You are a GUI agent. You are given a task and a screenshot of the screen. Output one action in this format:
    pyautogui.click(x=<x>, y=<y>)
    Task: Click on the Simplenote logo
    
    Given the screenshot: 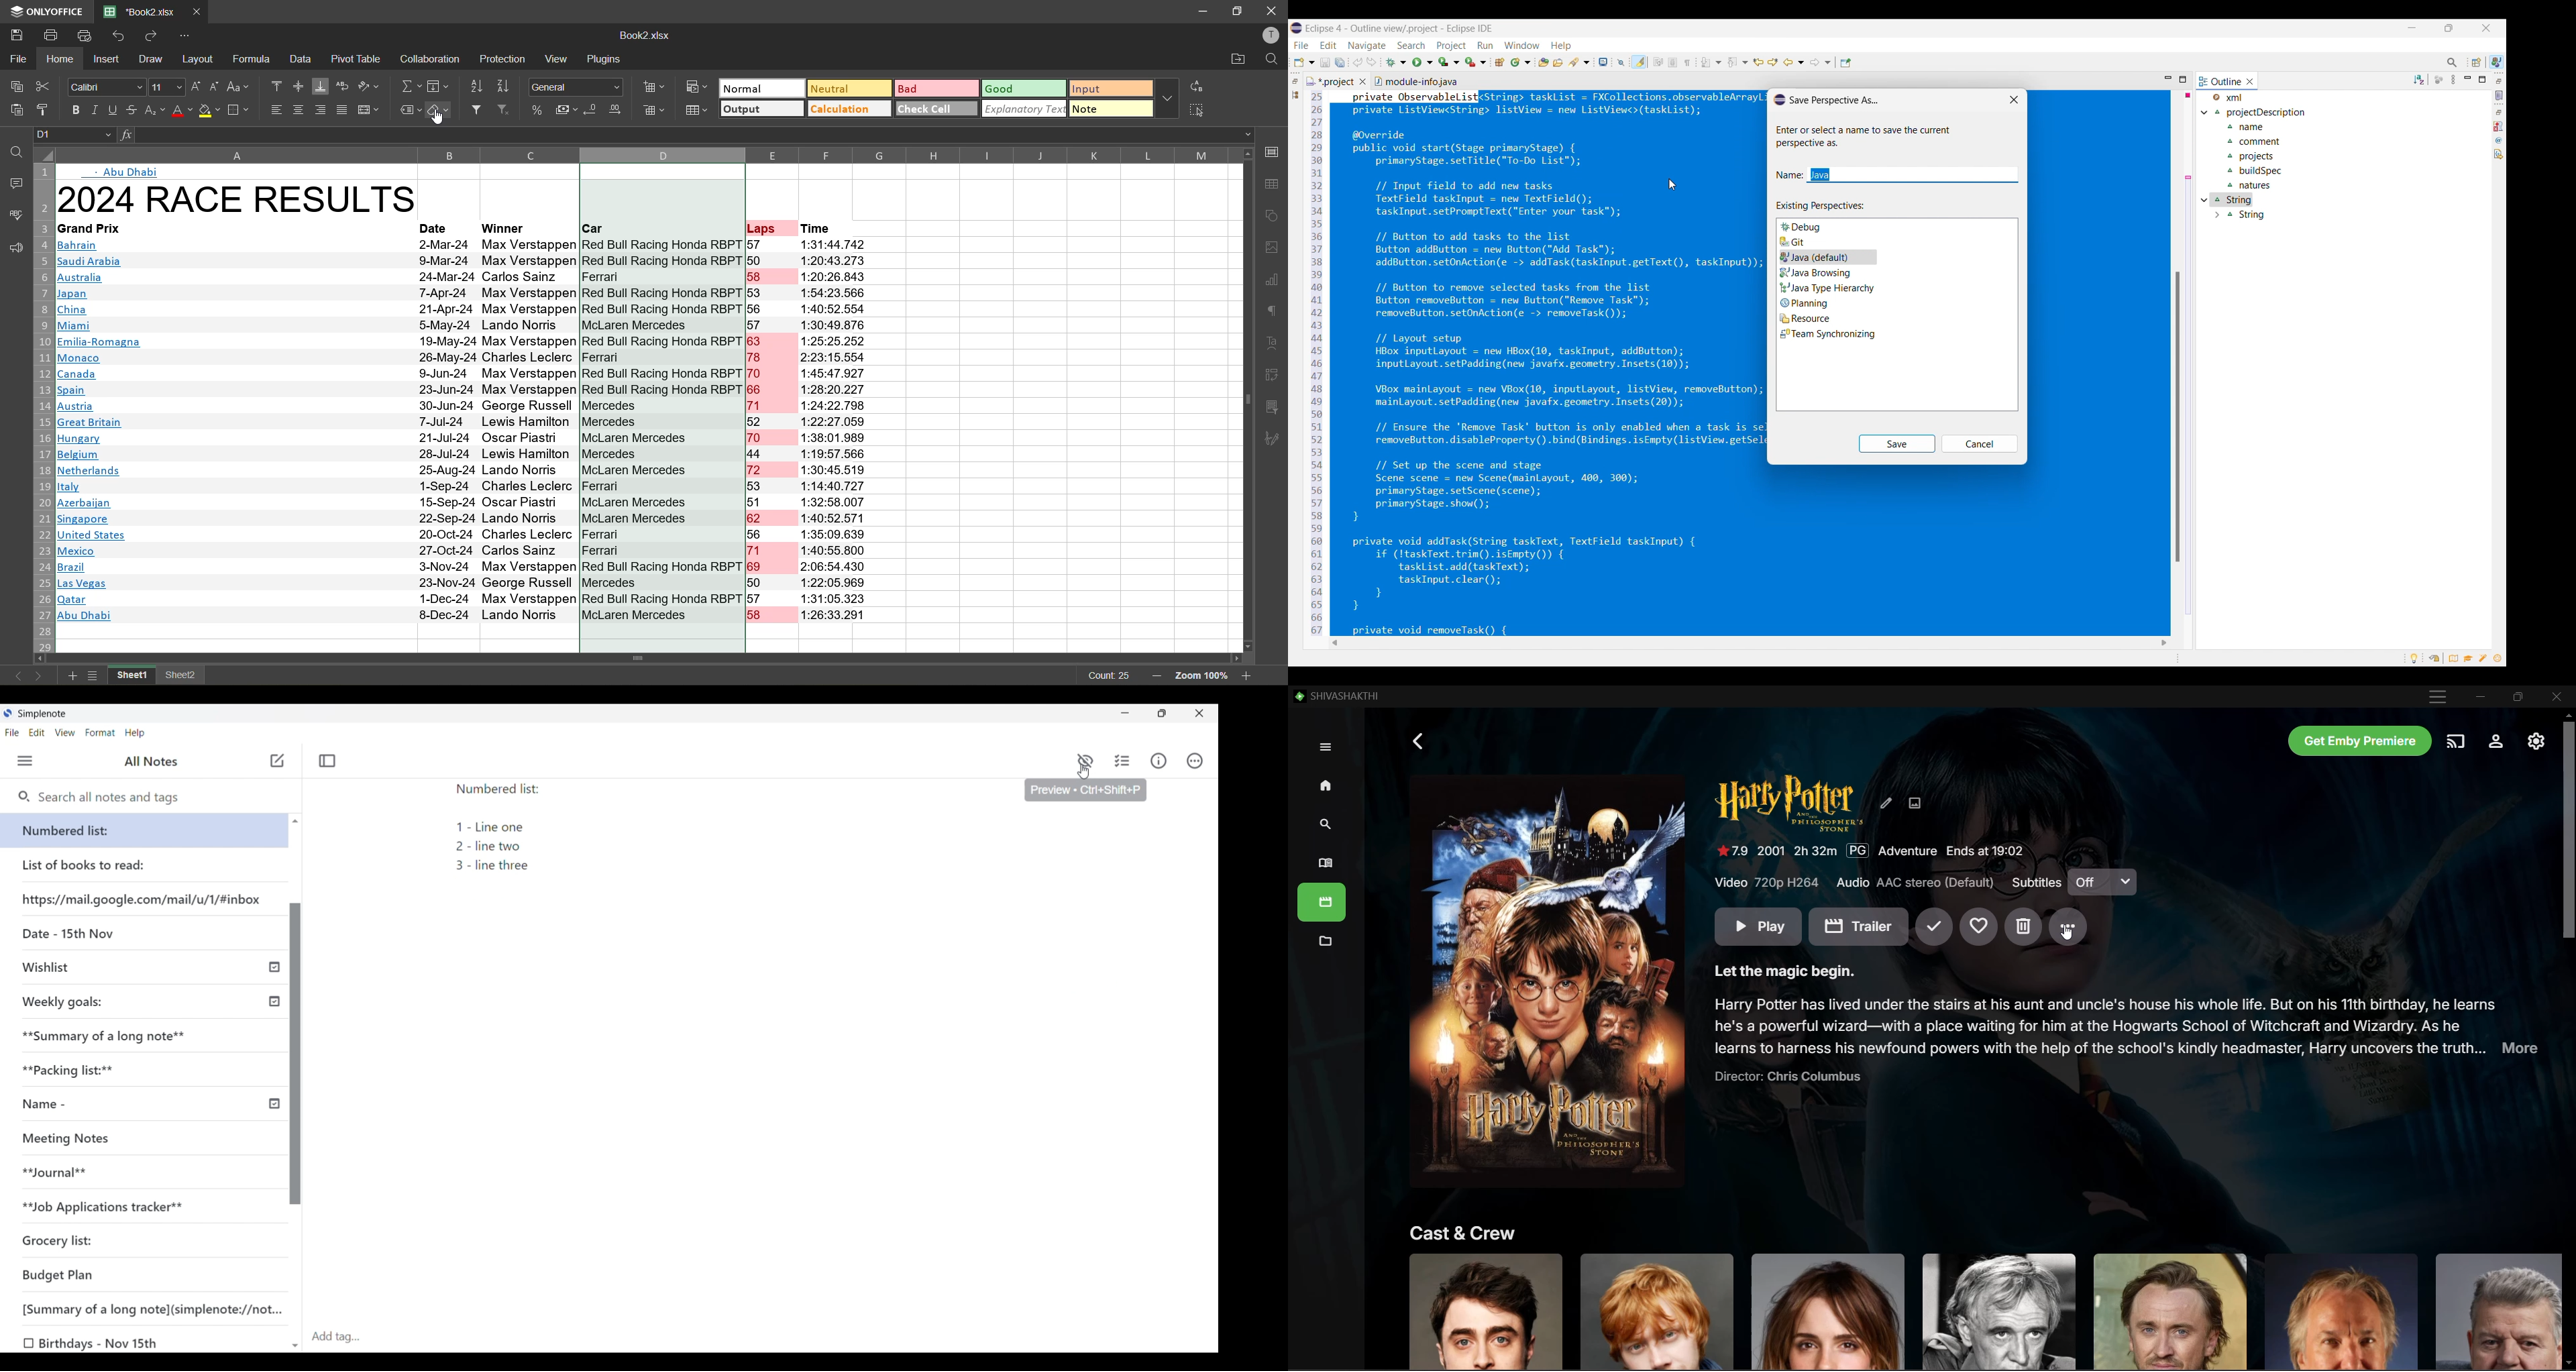 What is the action you would take?
    pyautogui.click(x=8, y=713)
    